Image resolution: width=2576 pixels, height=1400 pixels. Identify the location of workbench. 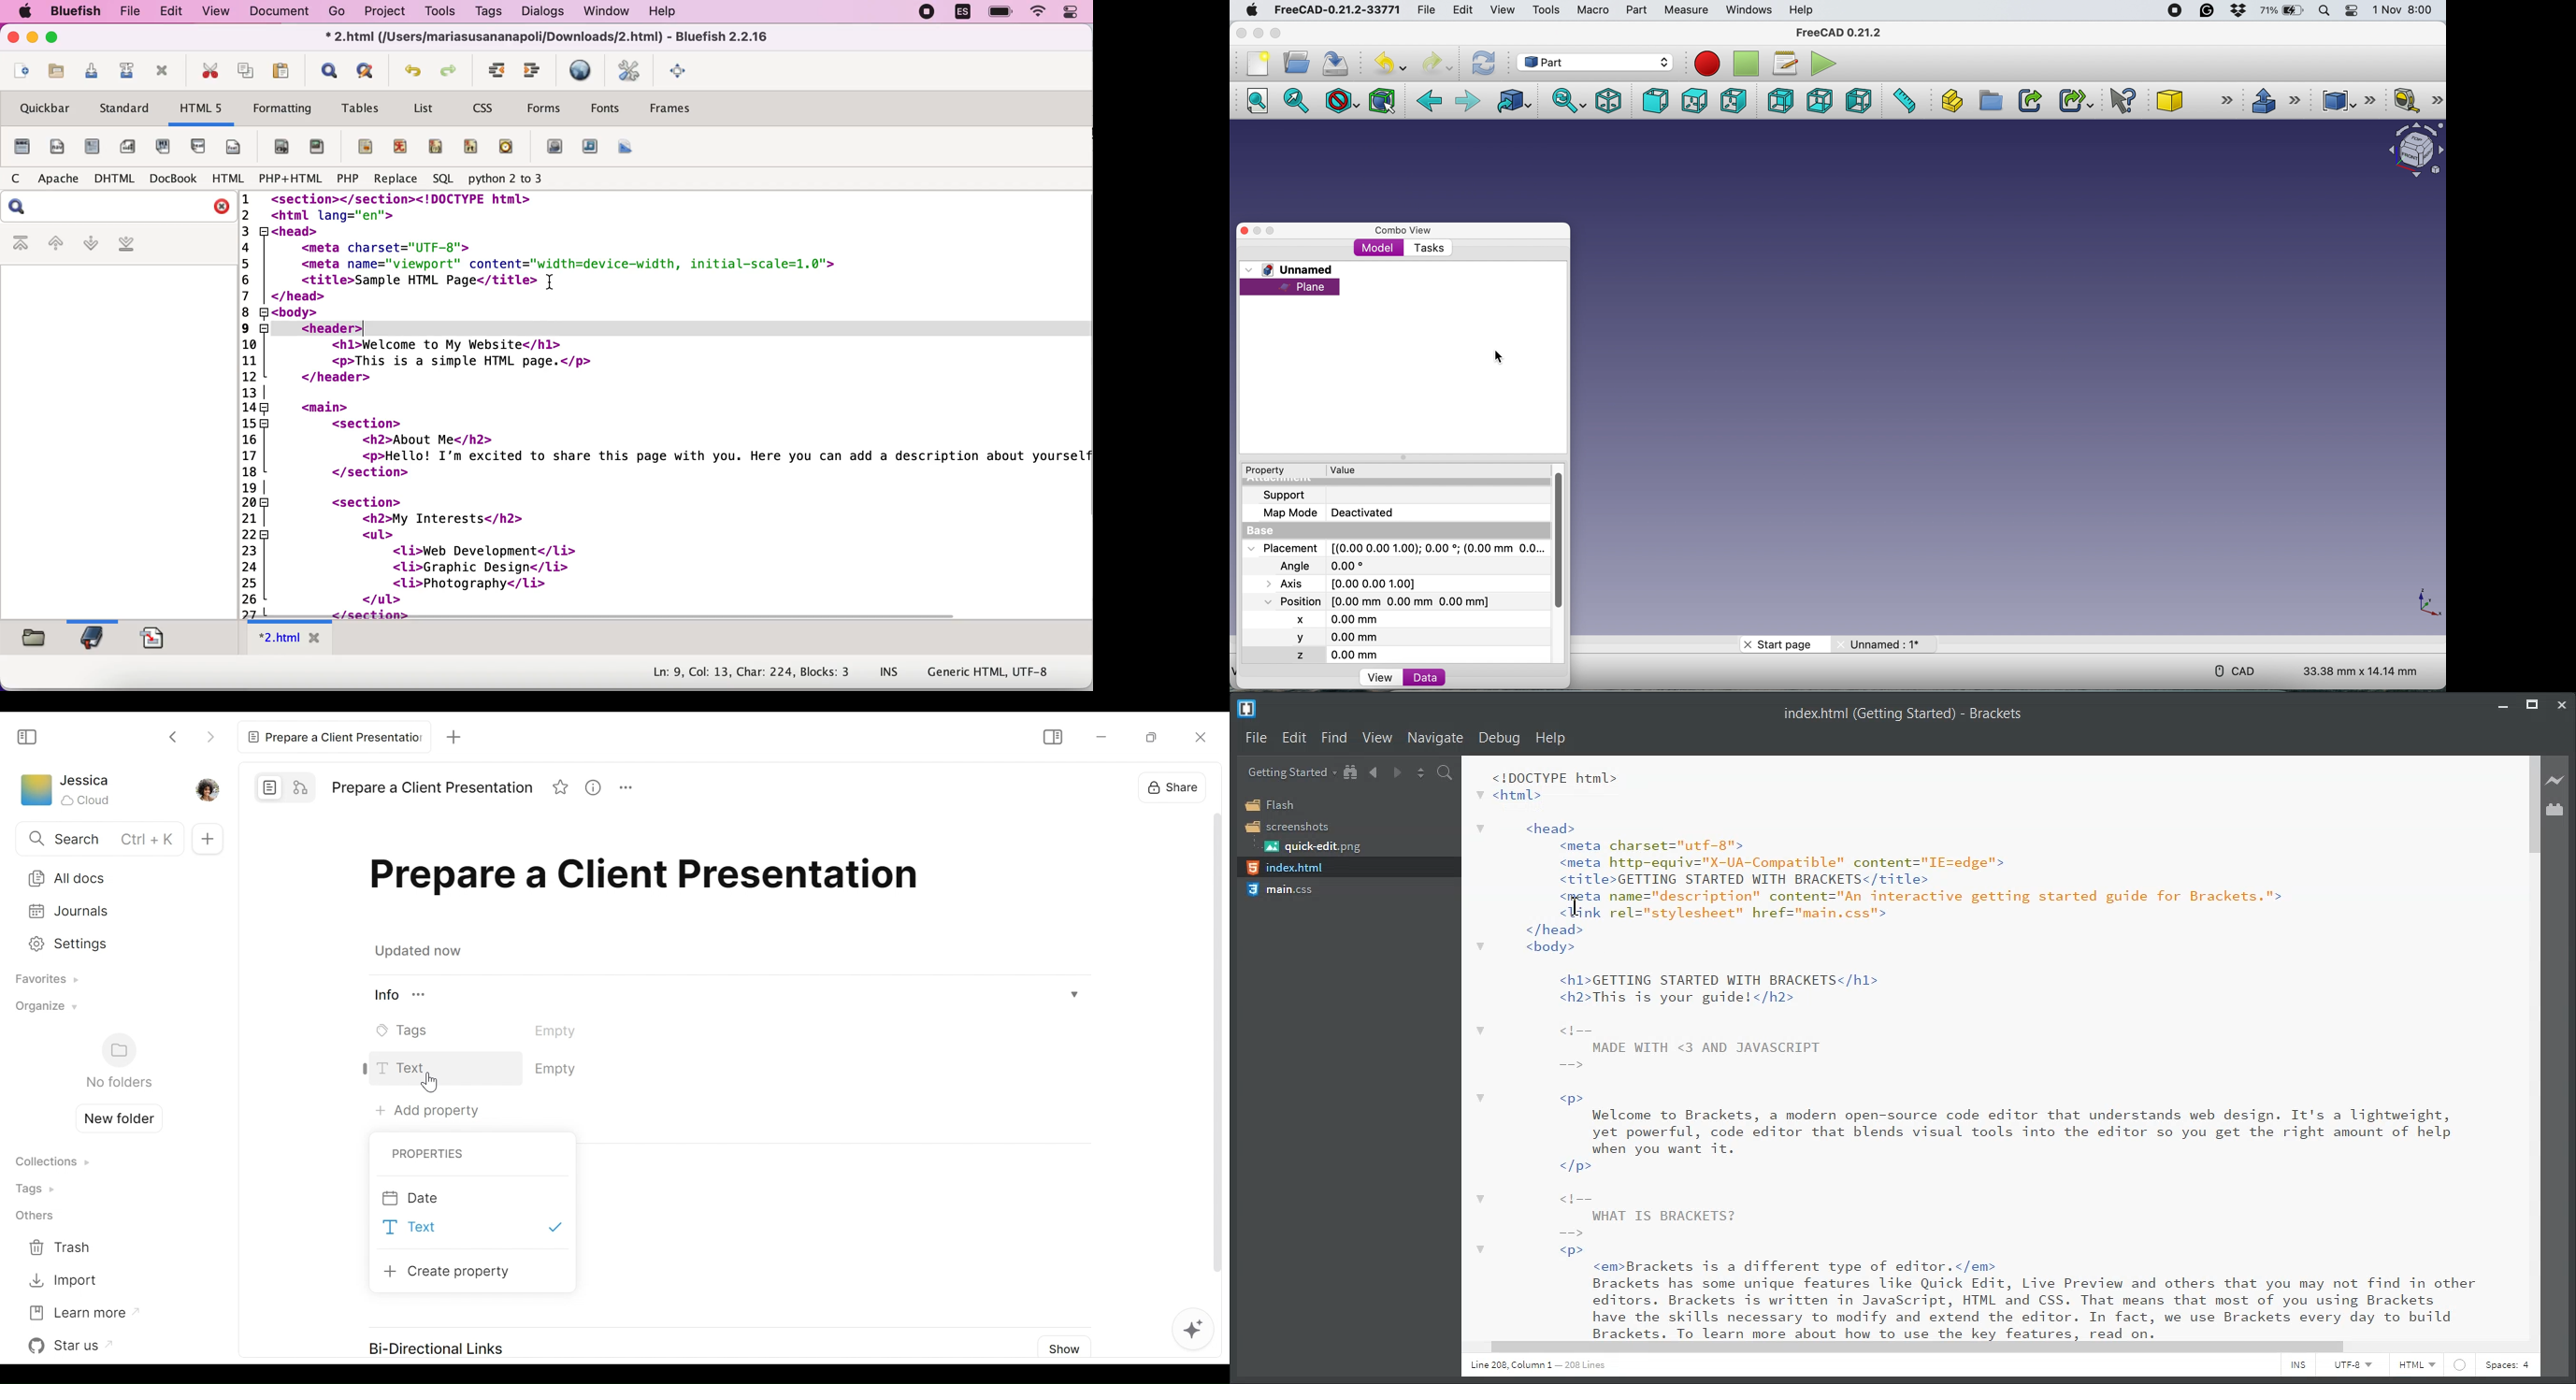
(1596, 61).